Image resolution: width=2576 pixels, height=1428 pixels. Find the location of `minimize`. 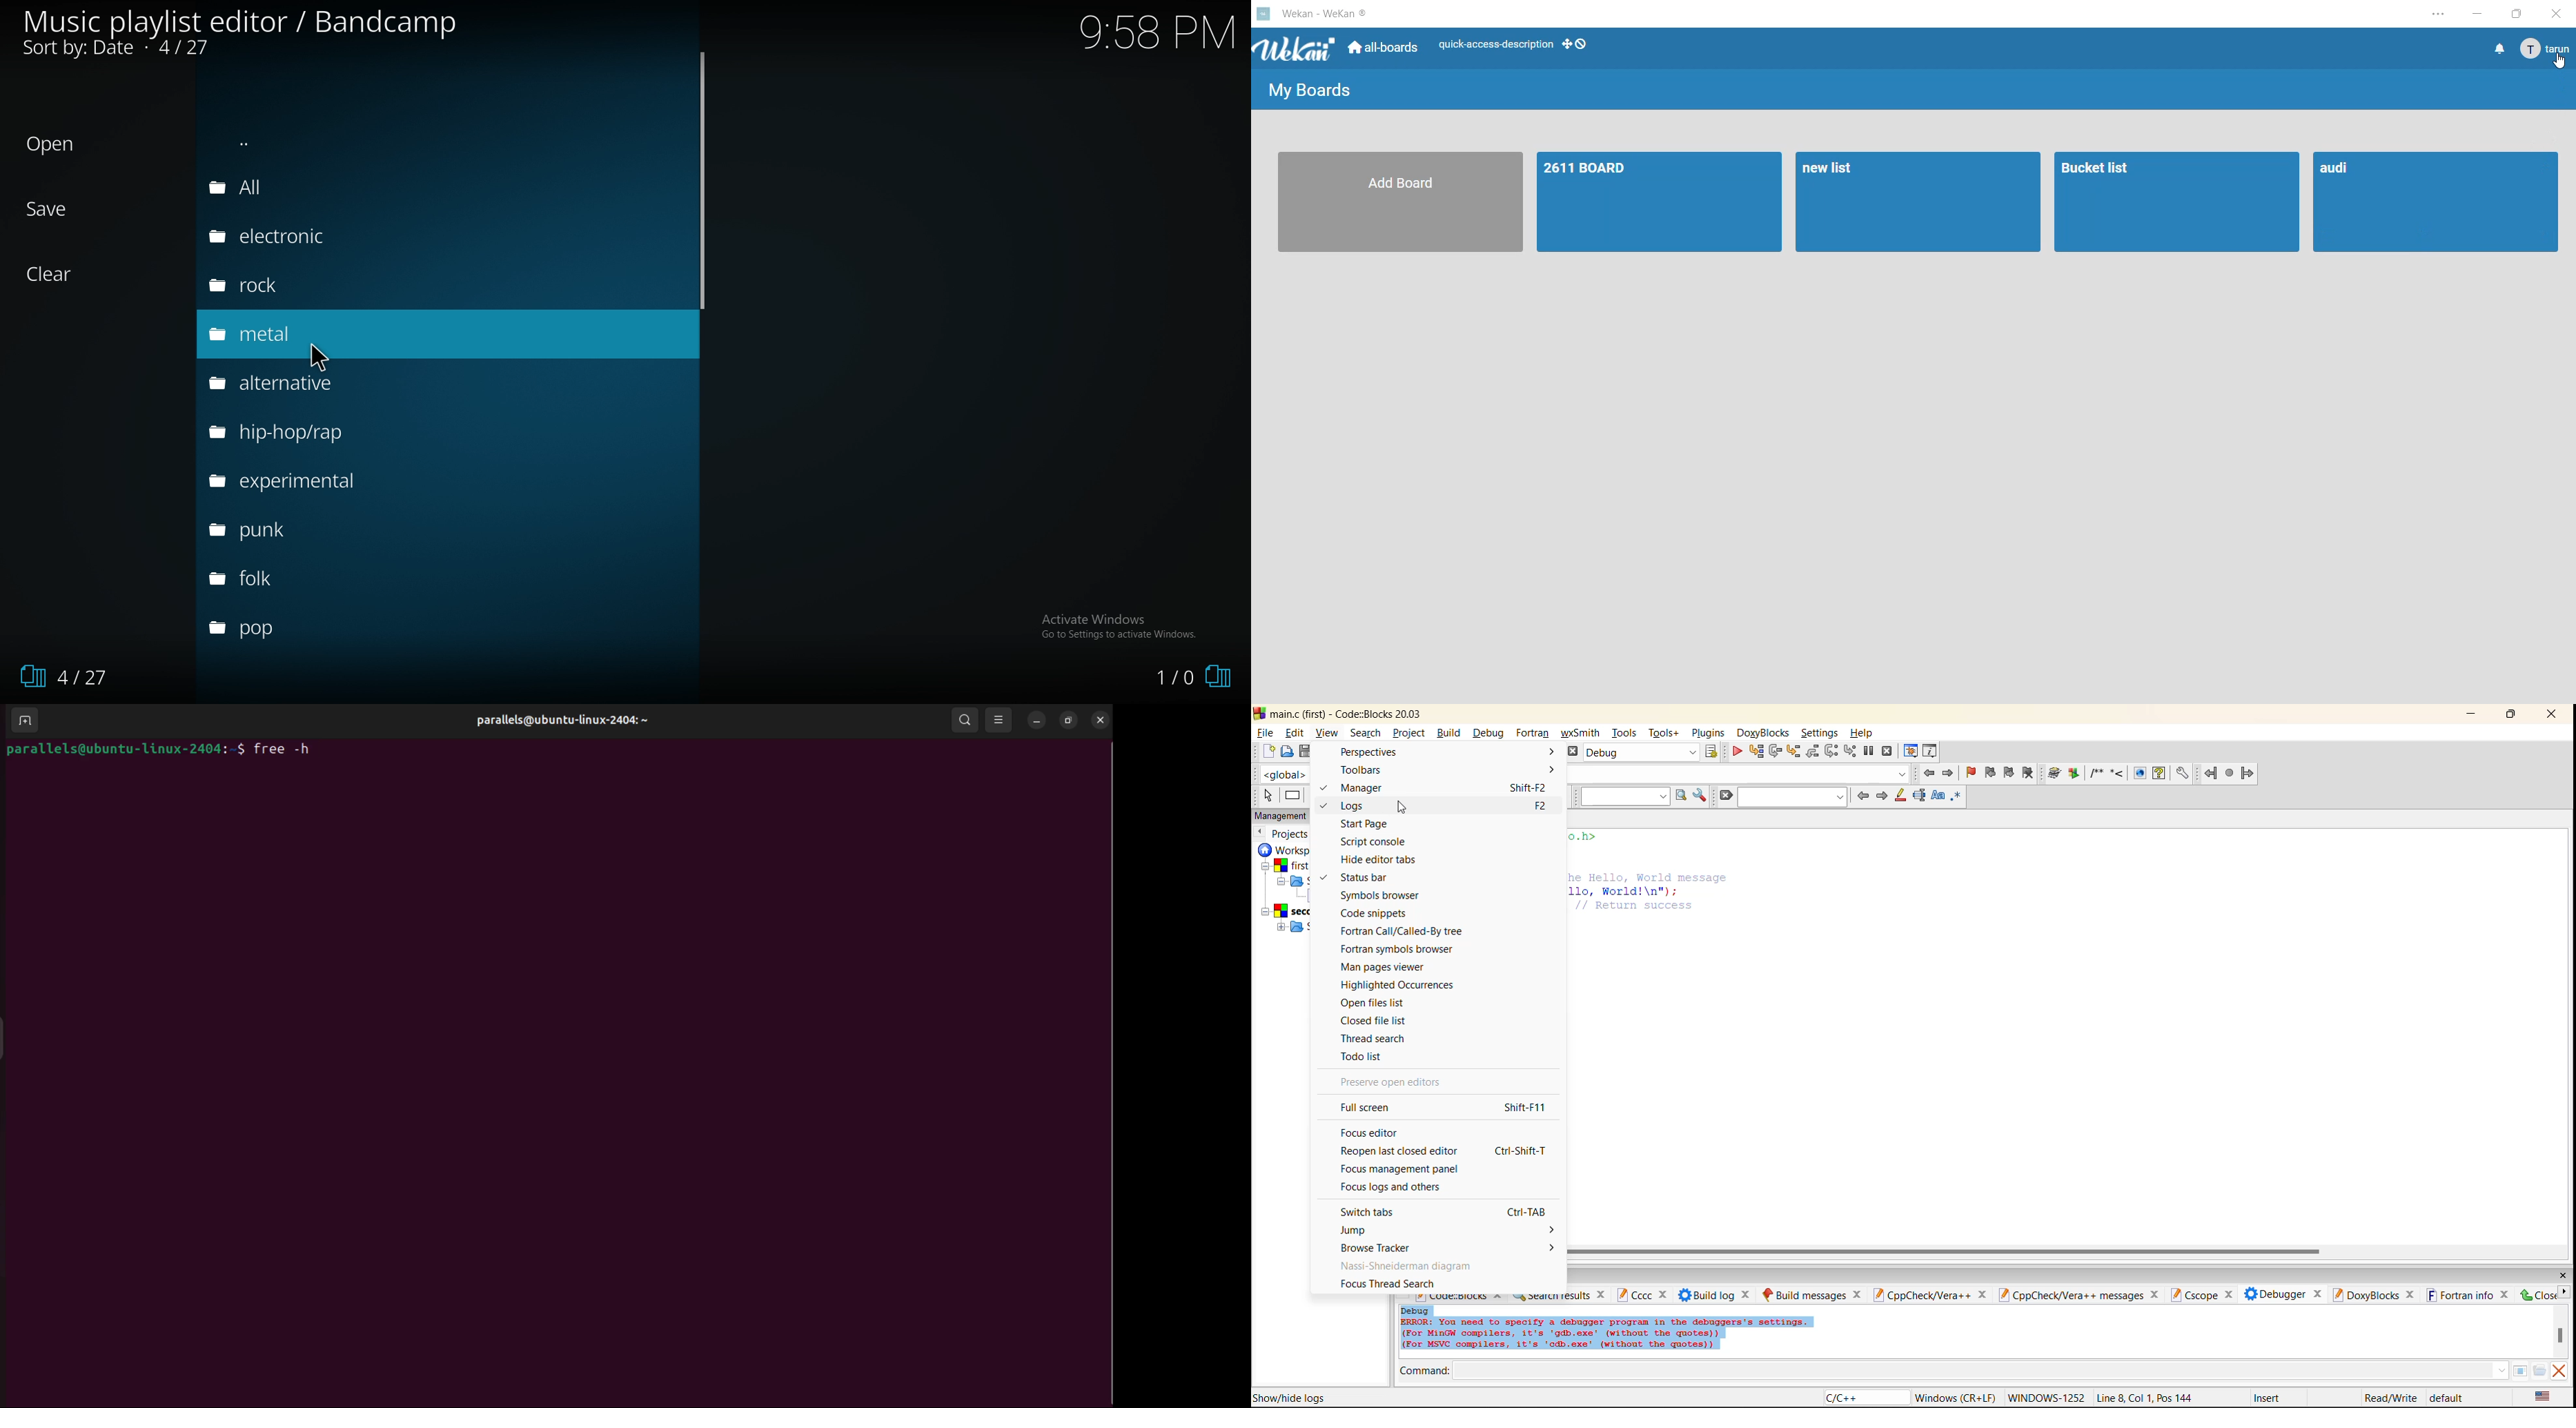

minimize is located at coordinates (1036, 719).